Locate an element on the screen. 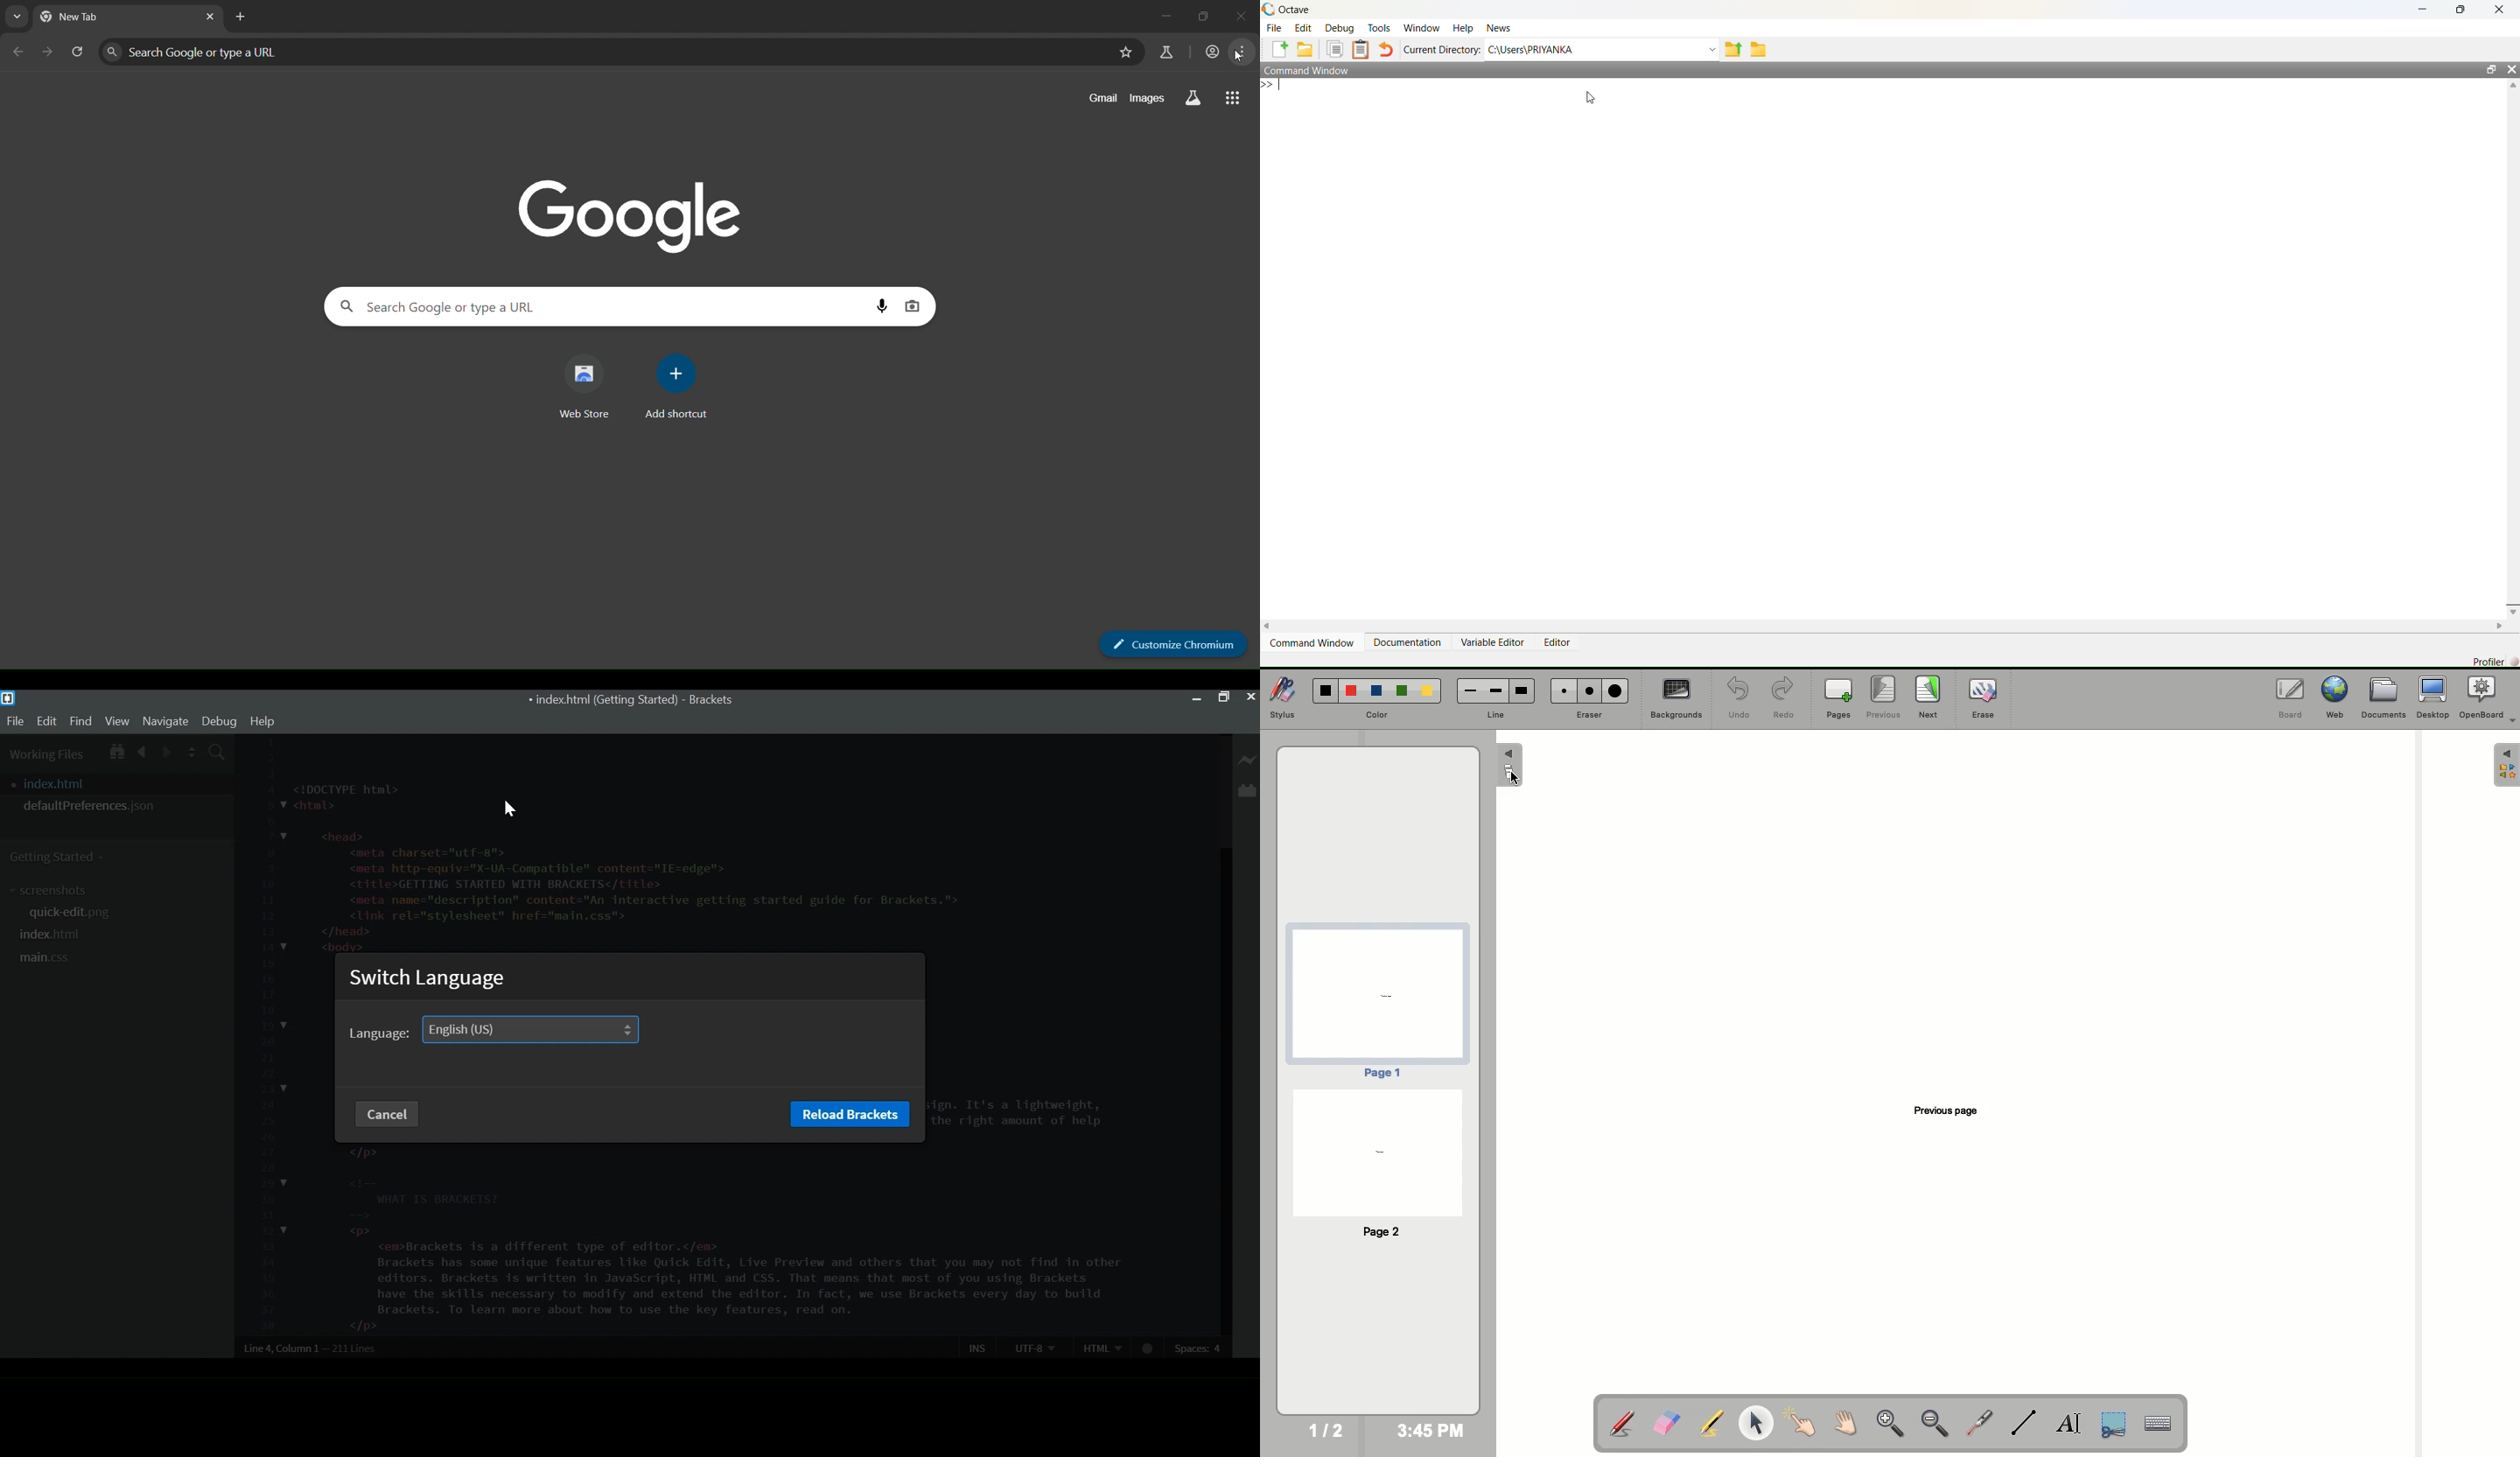  Show in File Tree is located at coordinates (116, 750).